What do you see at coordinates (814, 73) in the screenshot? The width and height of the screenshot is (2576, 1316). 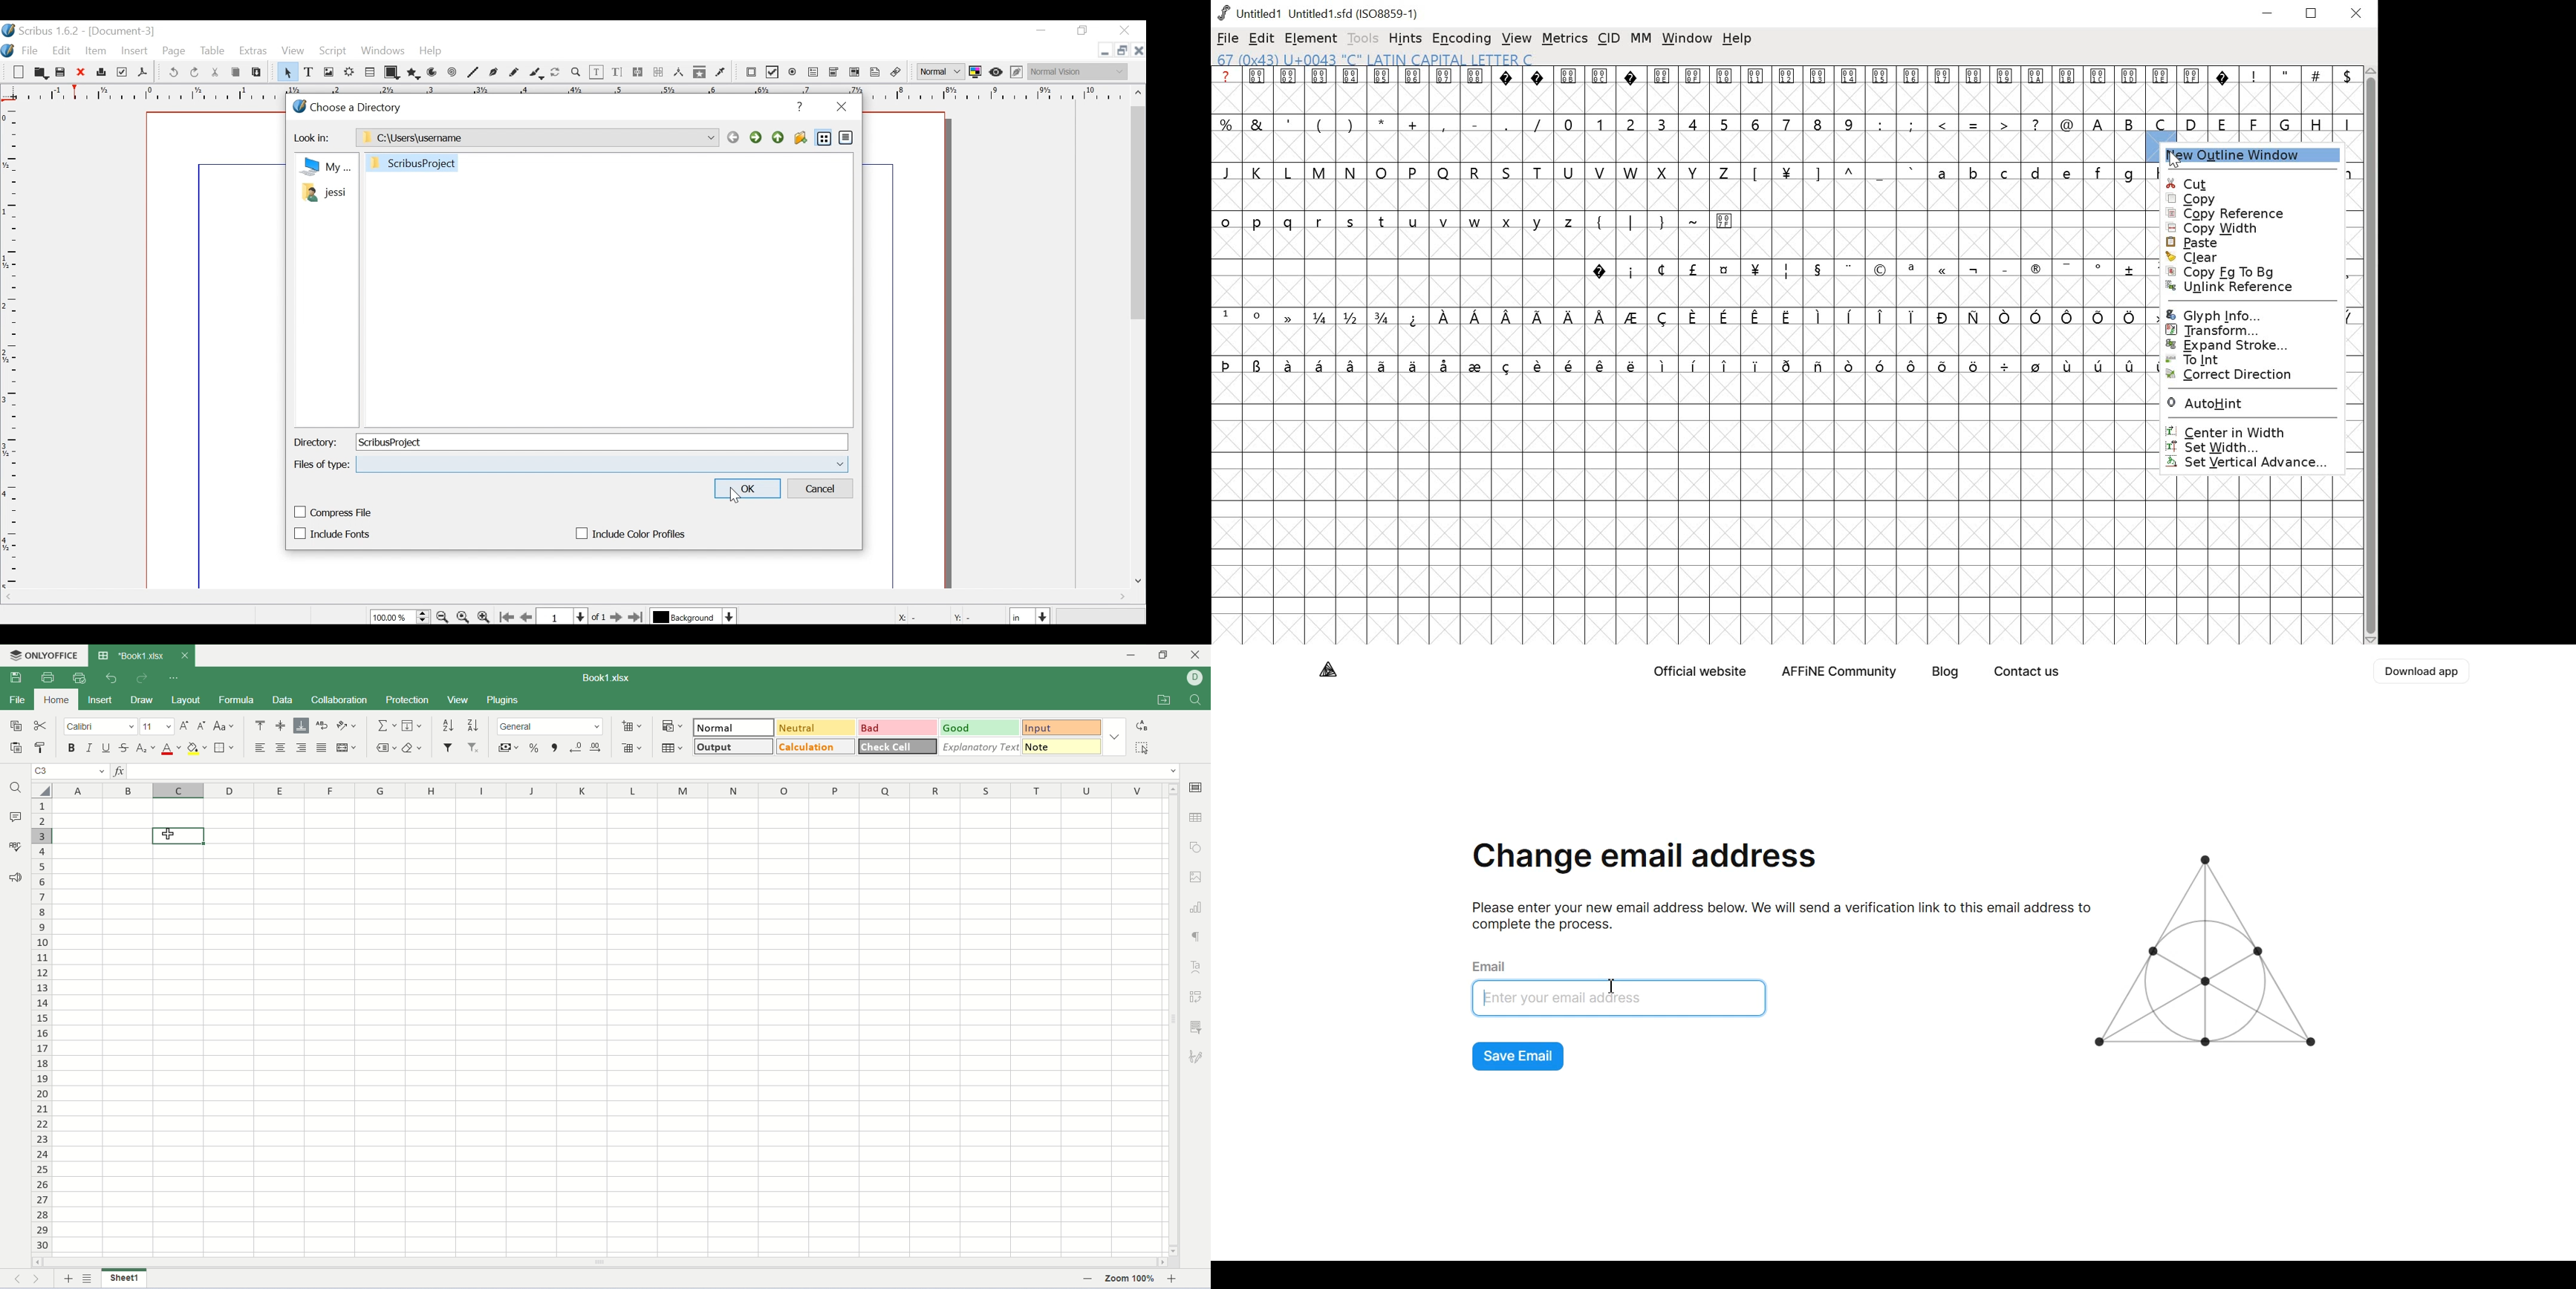 I see `PDF Text Field` at bounding box center [814, 73].